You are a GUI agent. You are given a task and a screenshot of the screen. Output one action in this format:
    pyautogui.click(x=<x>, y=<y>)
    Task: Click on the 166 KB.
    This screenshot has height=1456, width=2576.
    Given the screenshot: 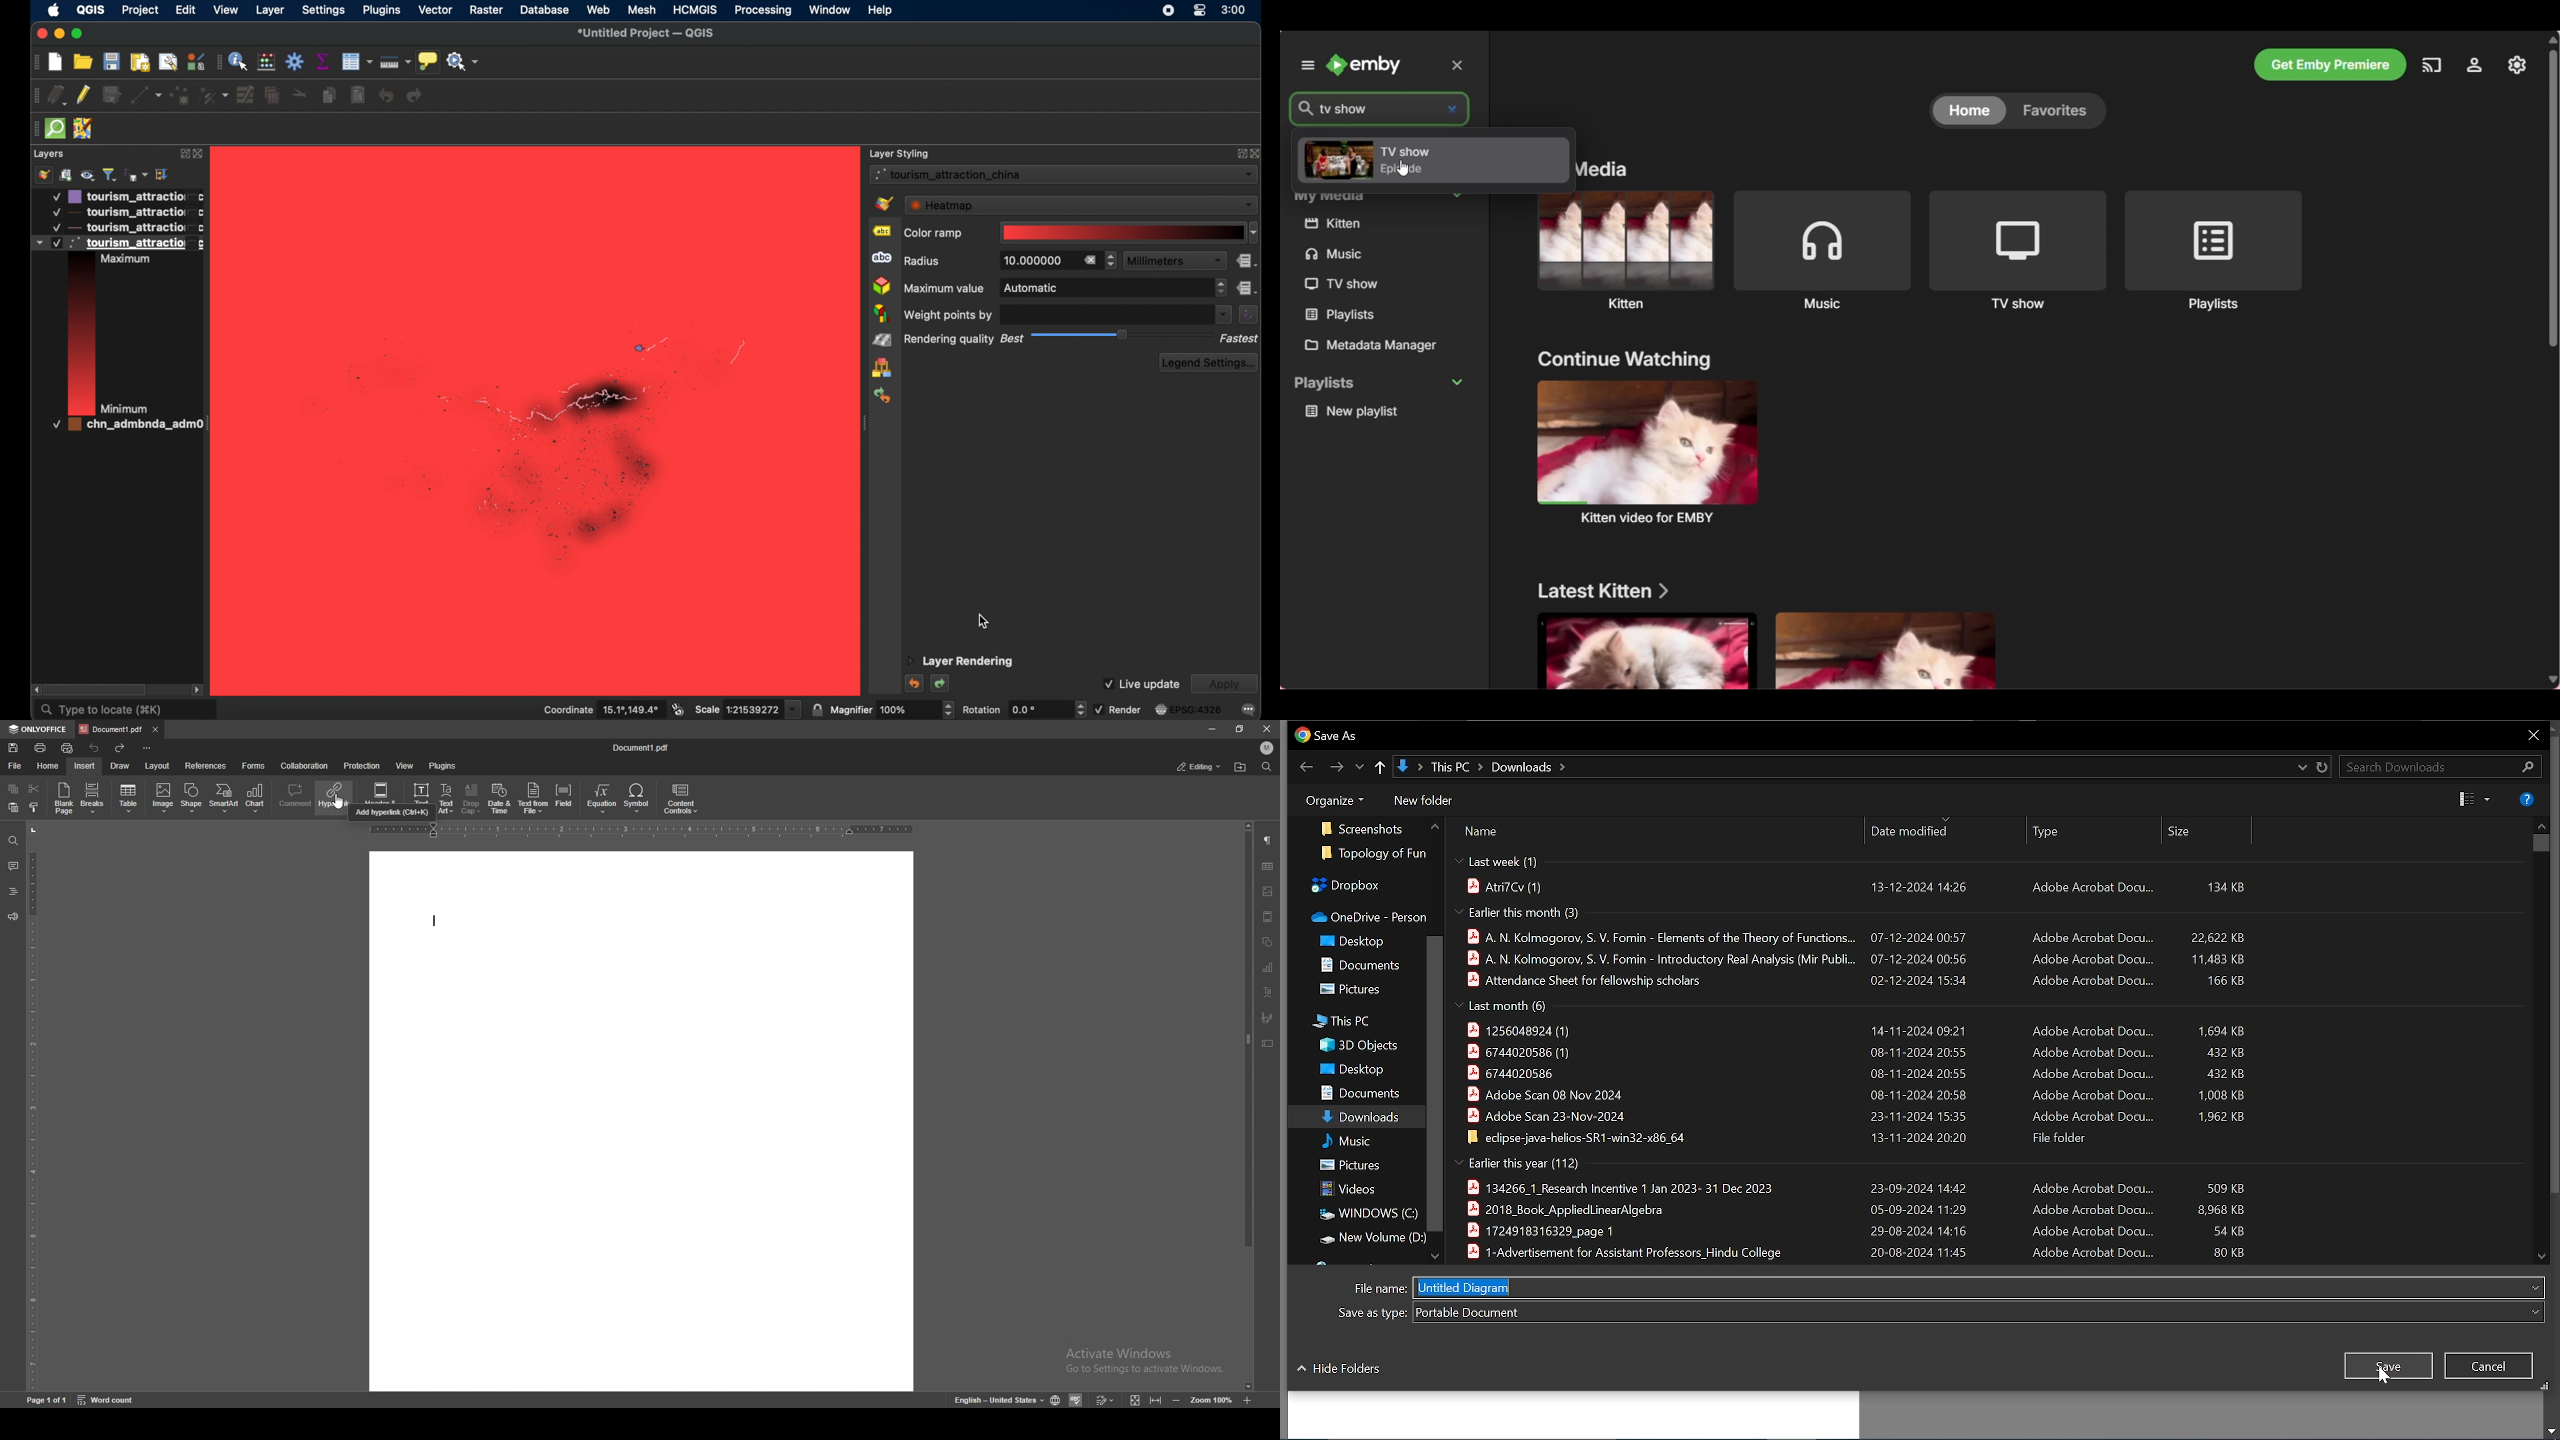 What is the action you would take?
    pyautogui.click(x=2216, y=981)
    